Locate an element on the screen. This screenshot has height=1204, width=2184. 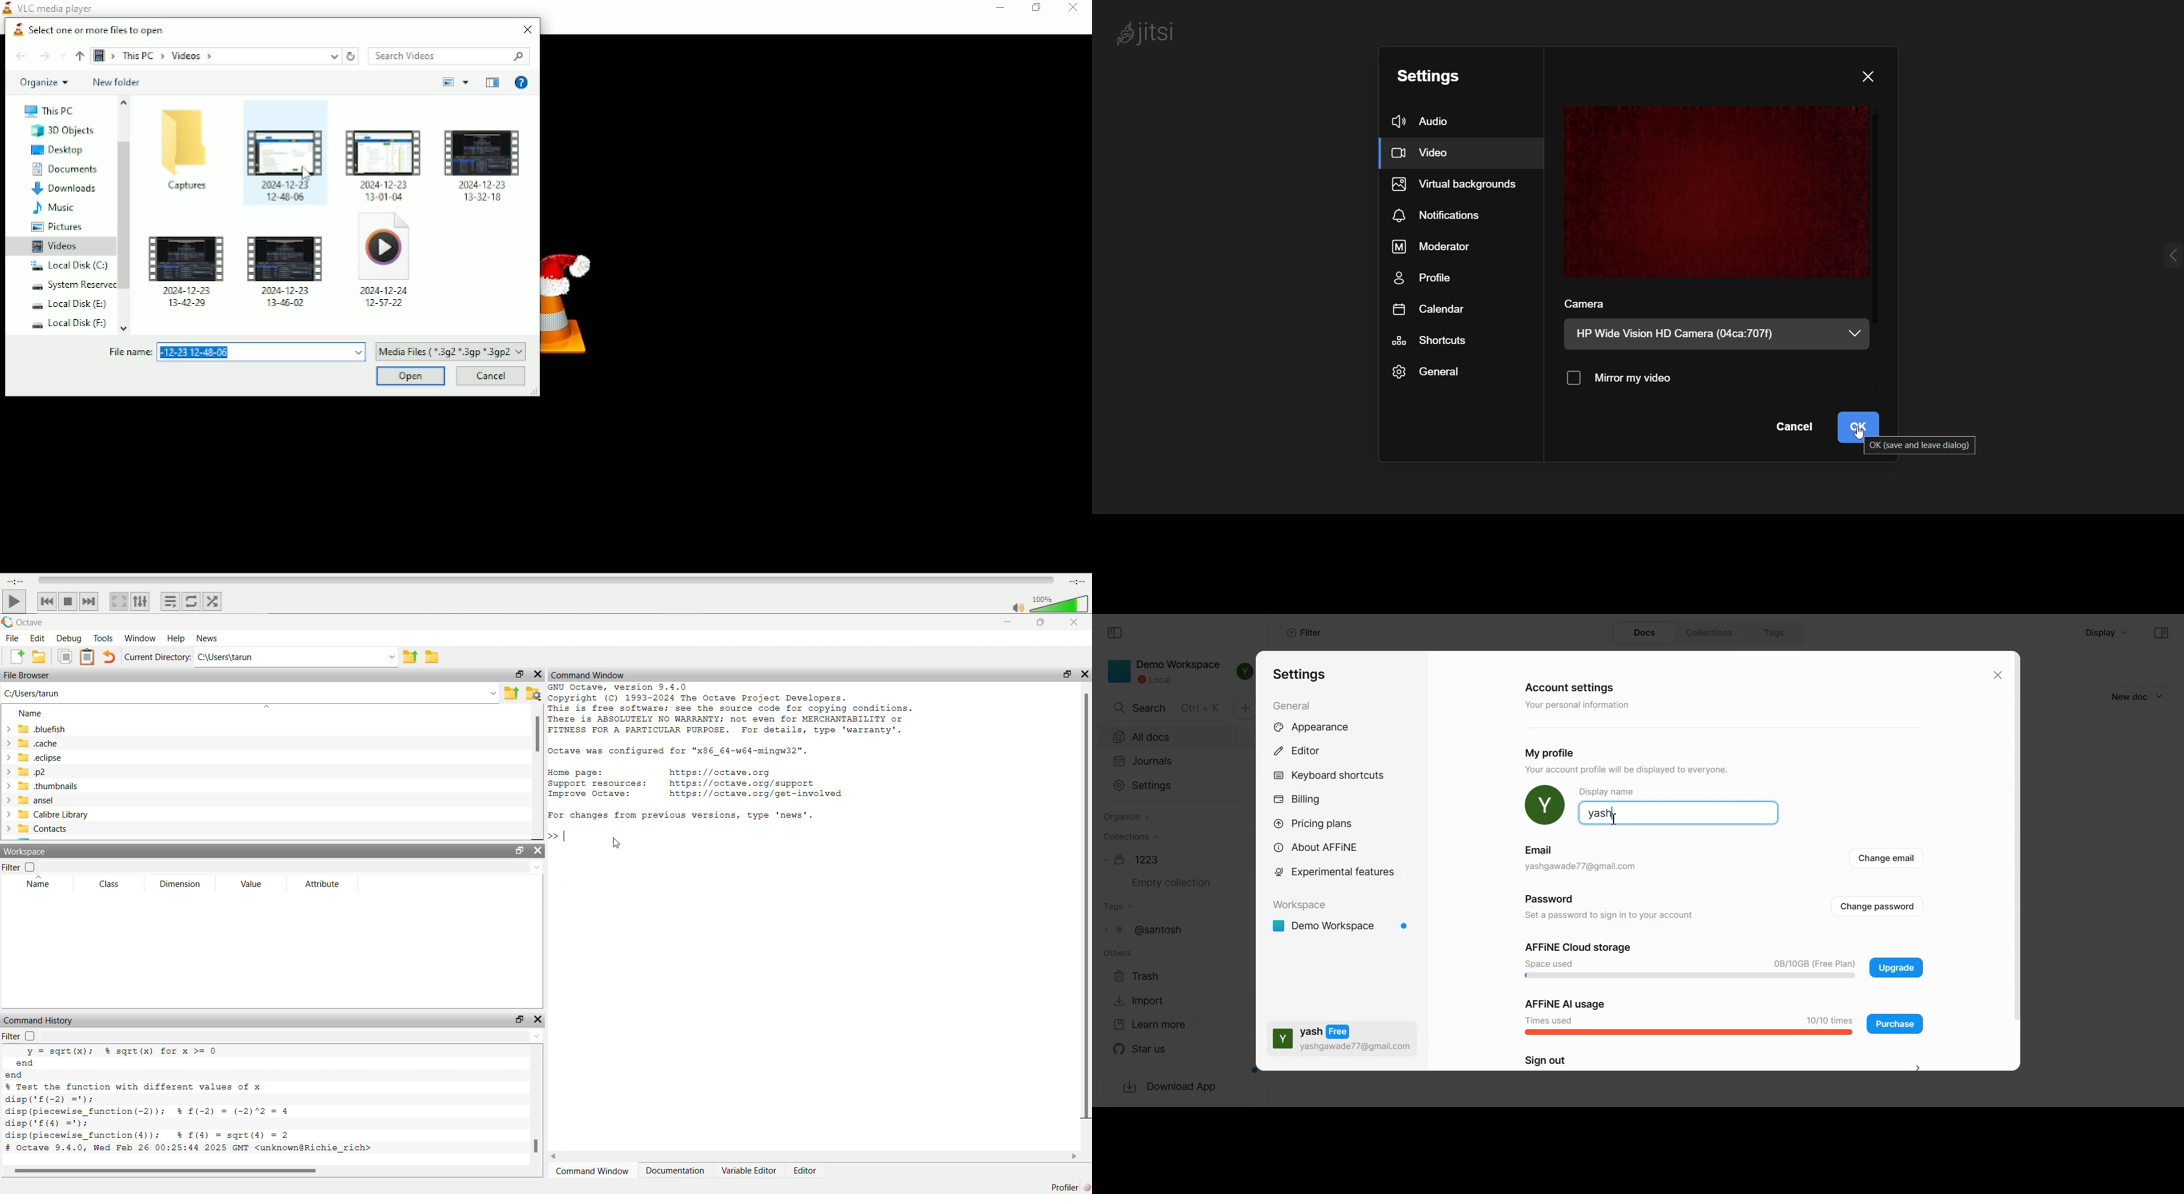
Refresh is located at coordinates (352, 56).